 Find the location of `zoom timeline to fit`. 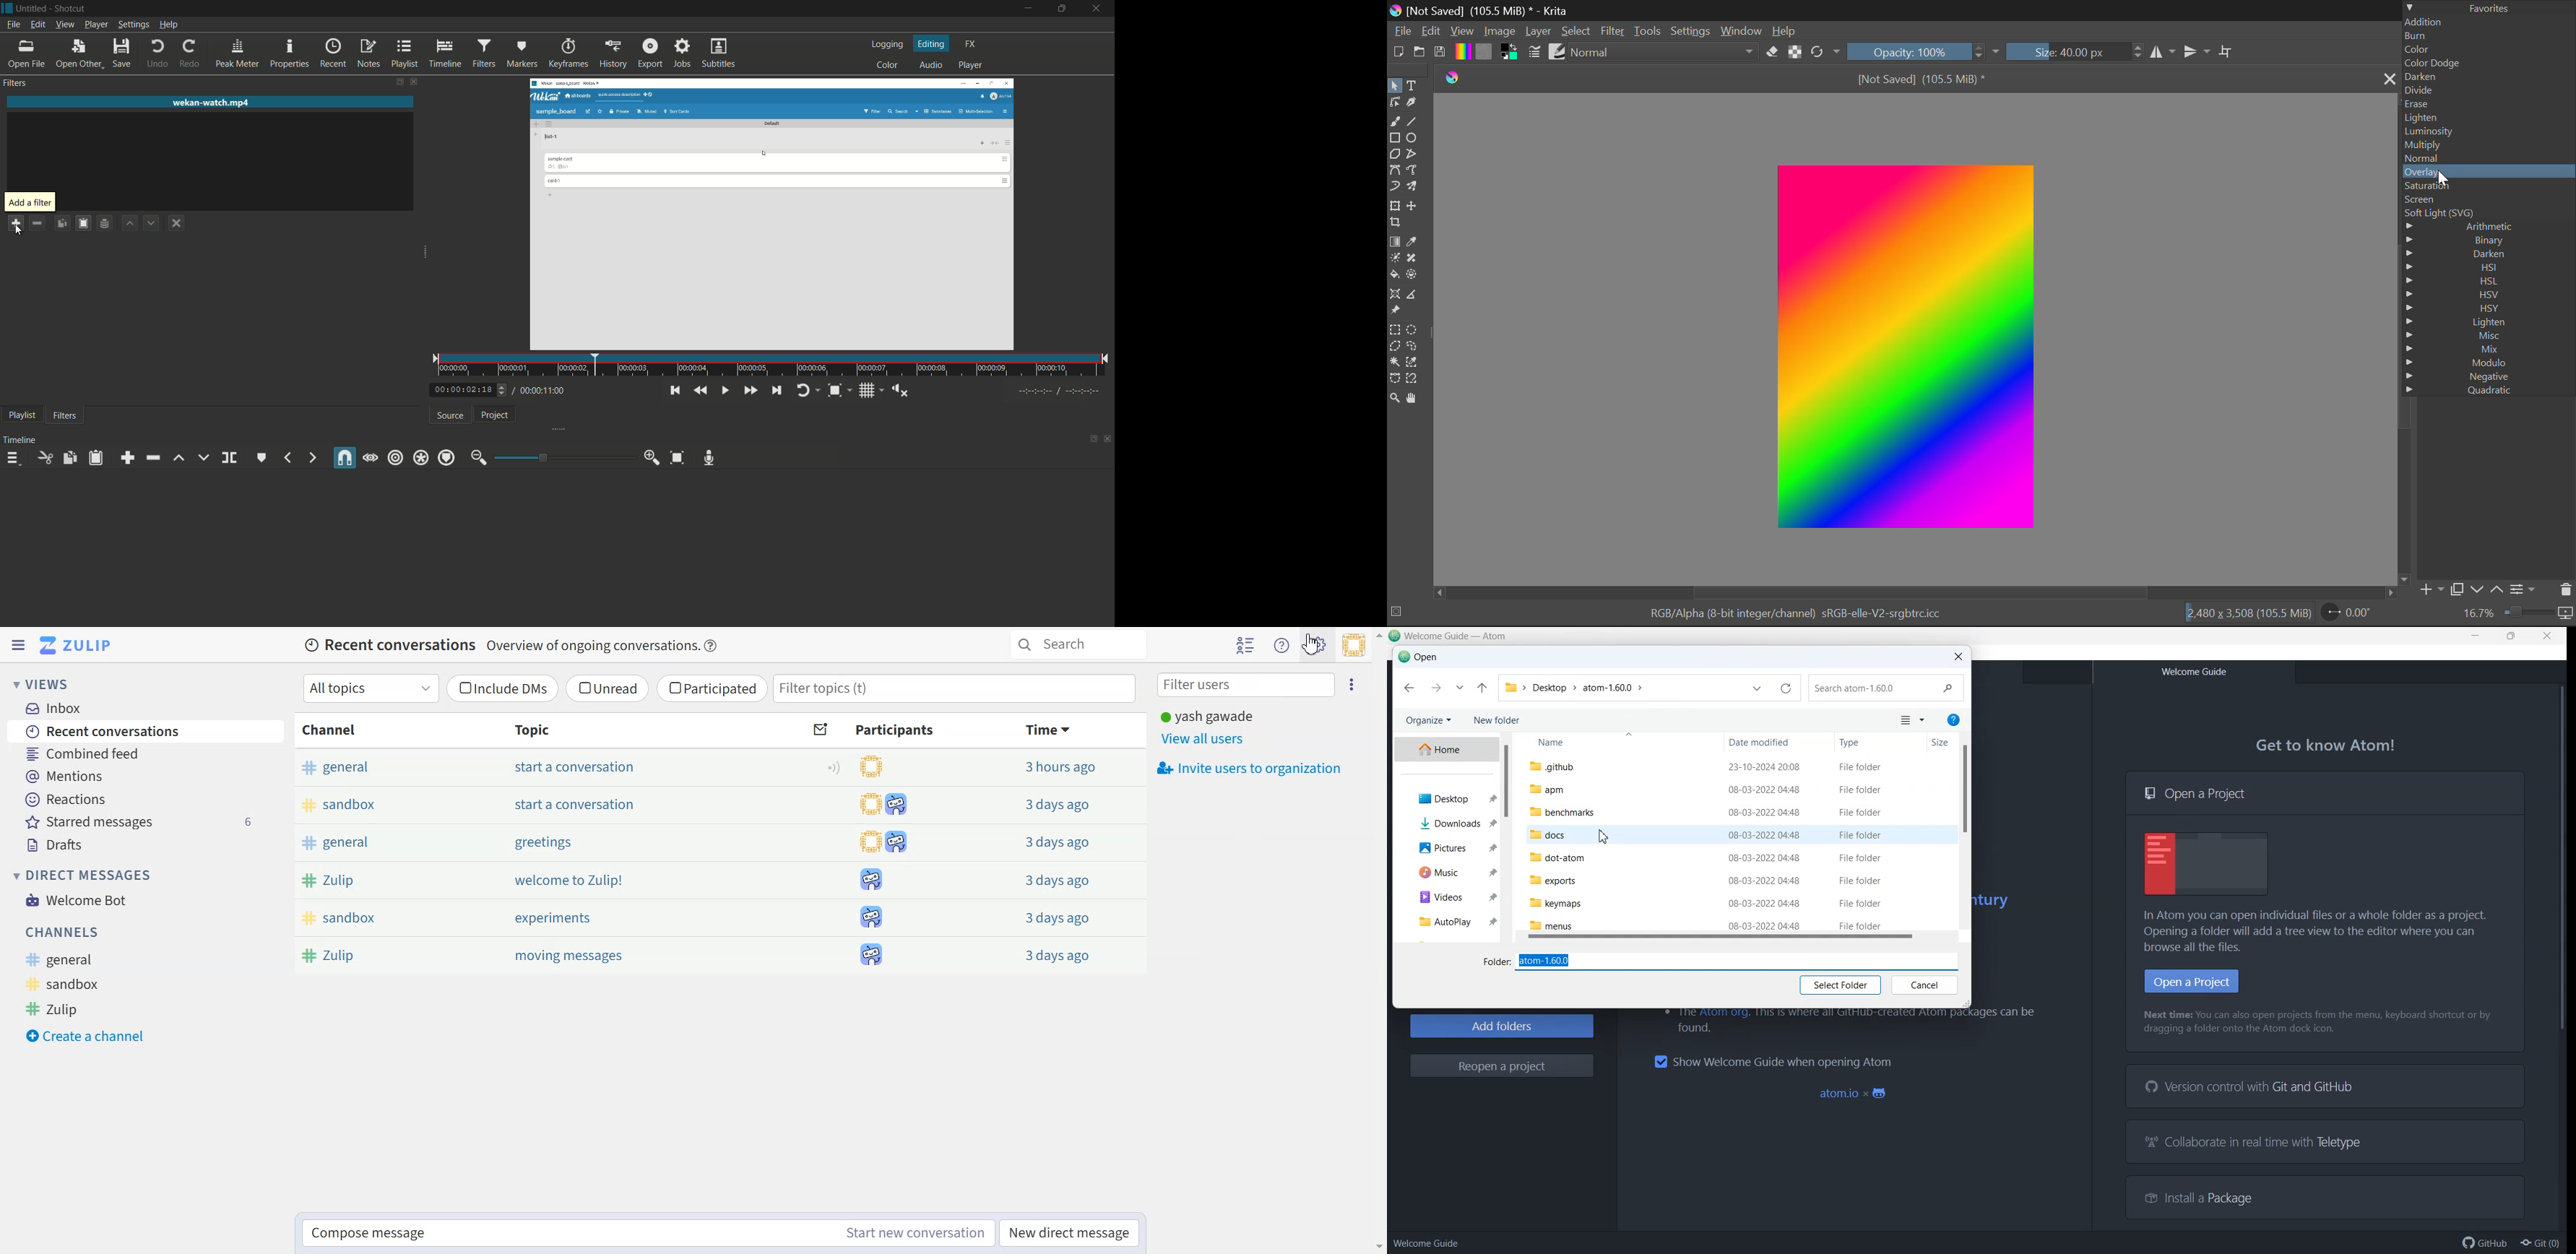

zoom timeline to fit is located at coordinates (678, 457).